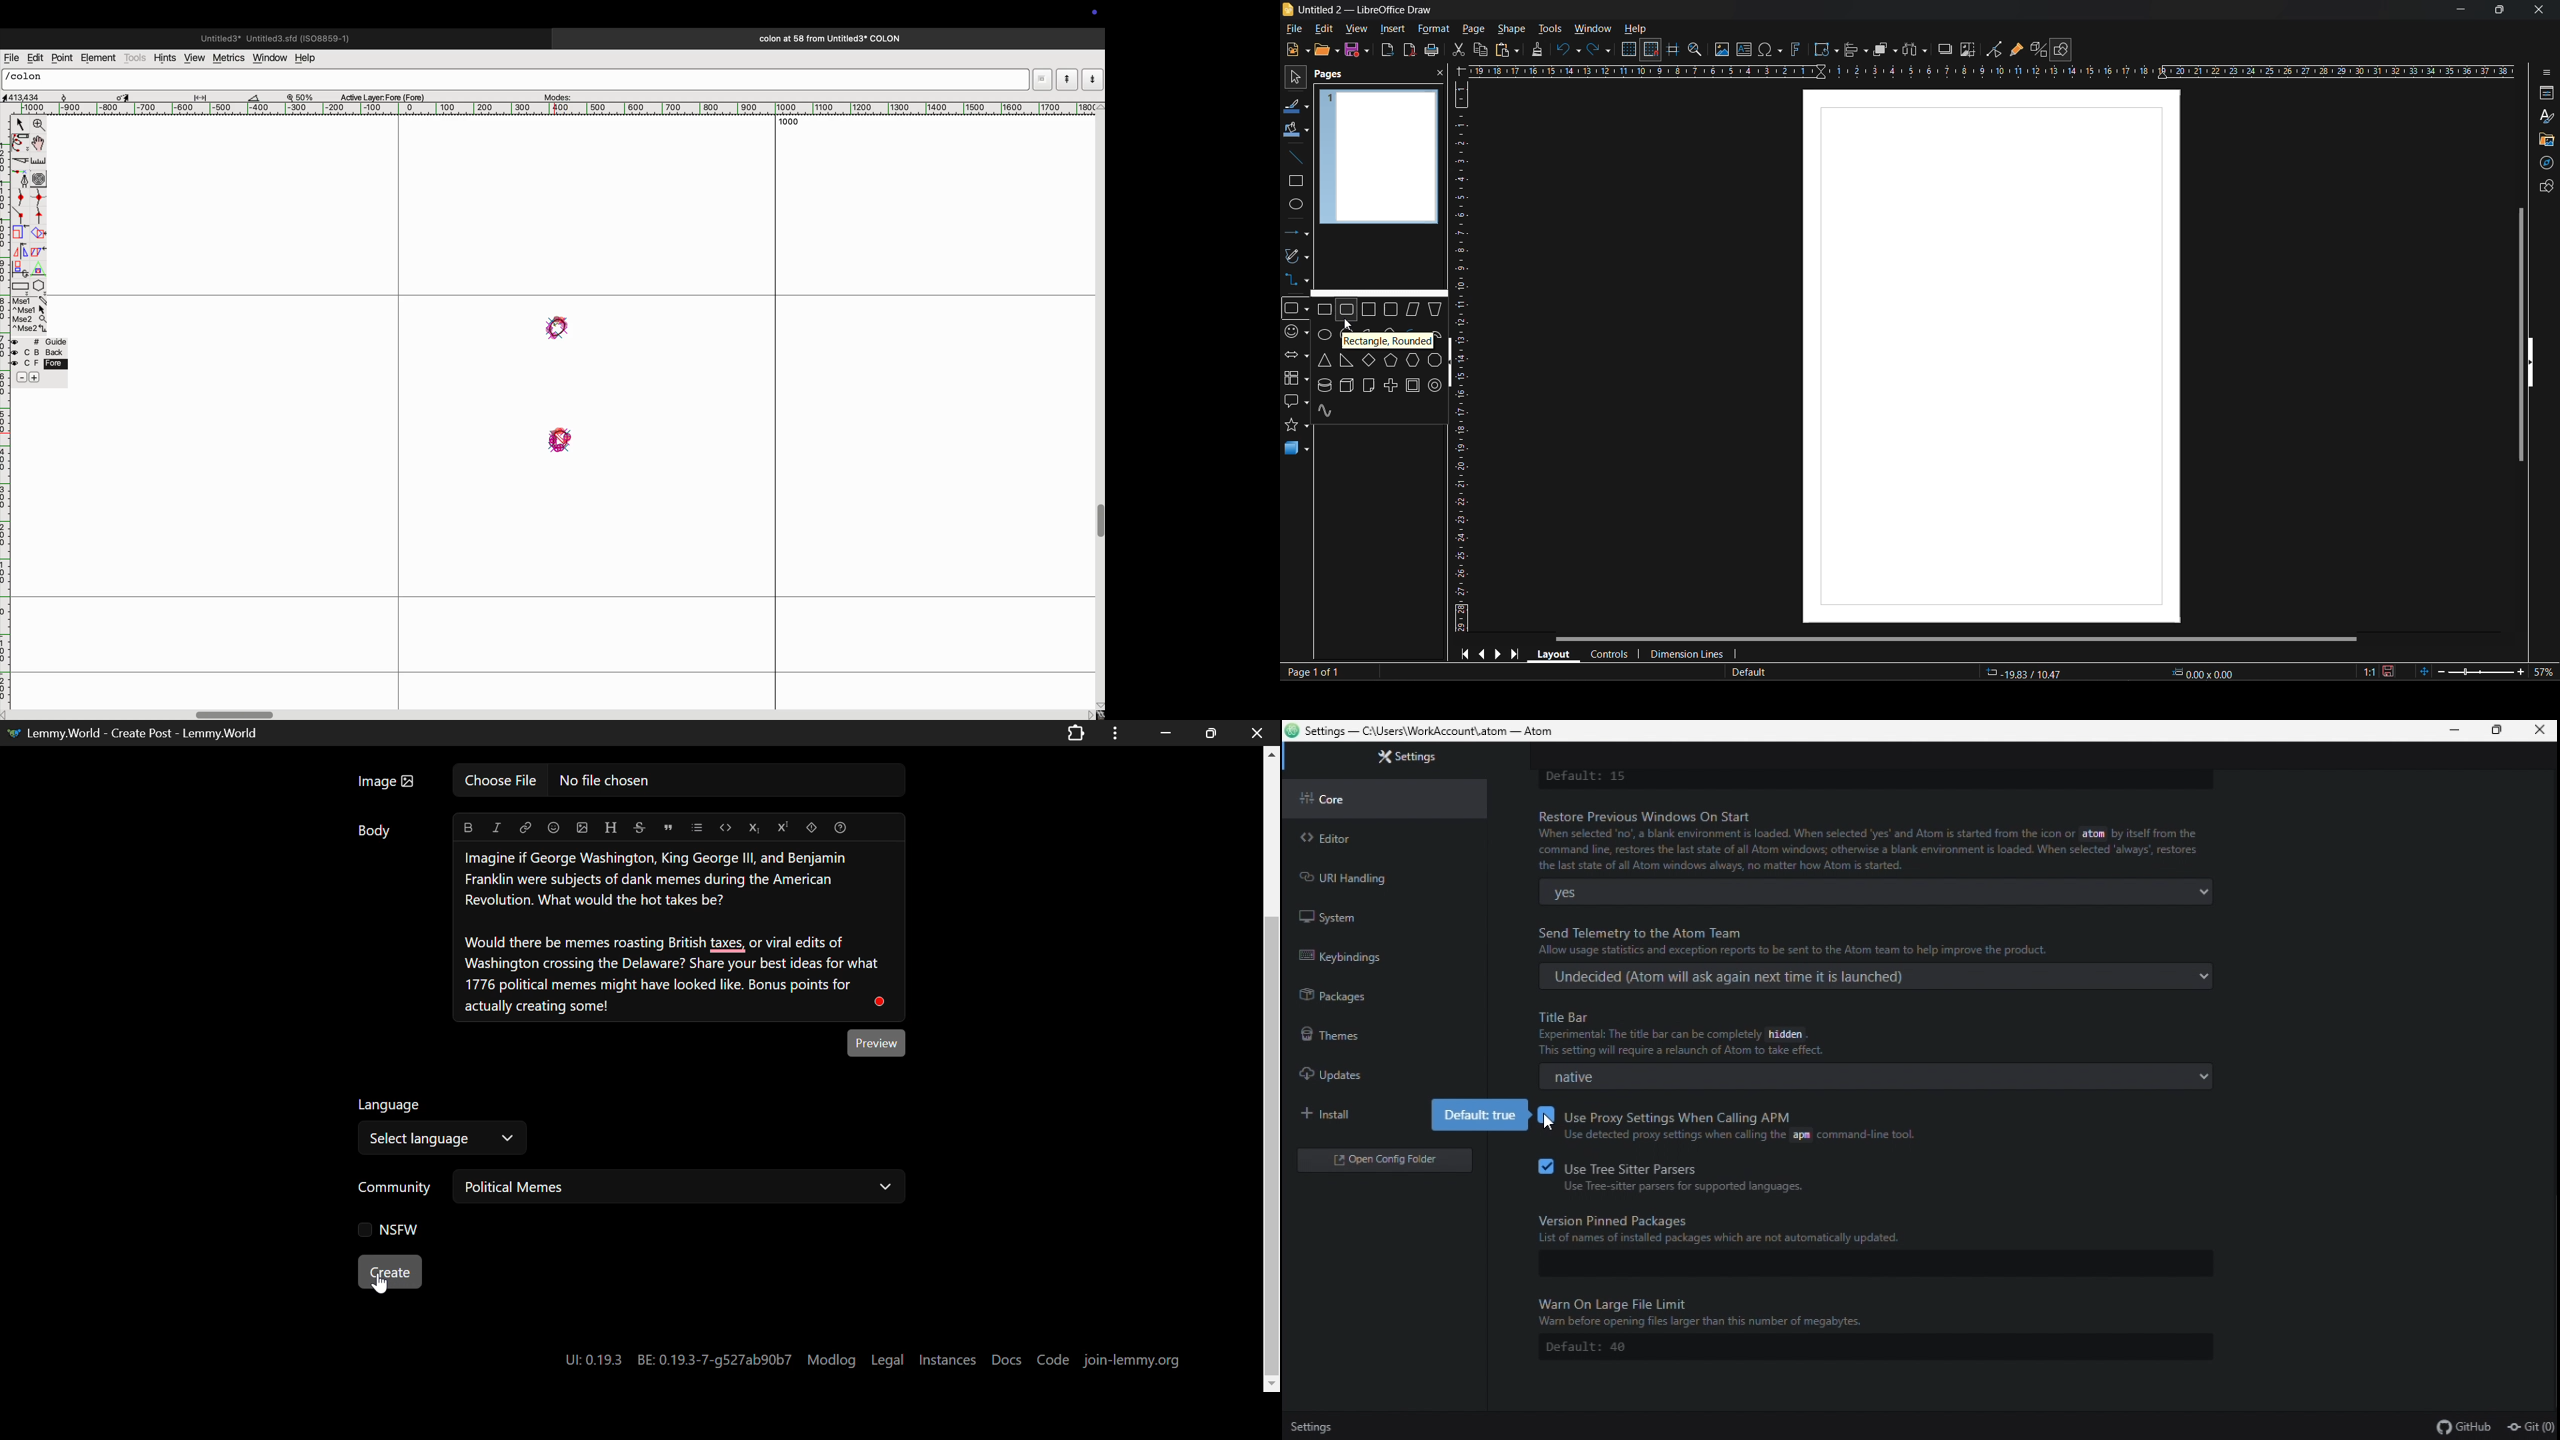 The image size is (2576, 1456). What do you see at coordinates (259, 97) in the screenshot?
I see `cut` at bounding box center [259, 97].